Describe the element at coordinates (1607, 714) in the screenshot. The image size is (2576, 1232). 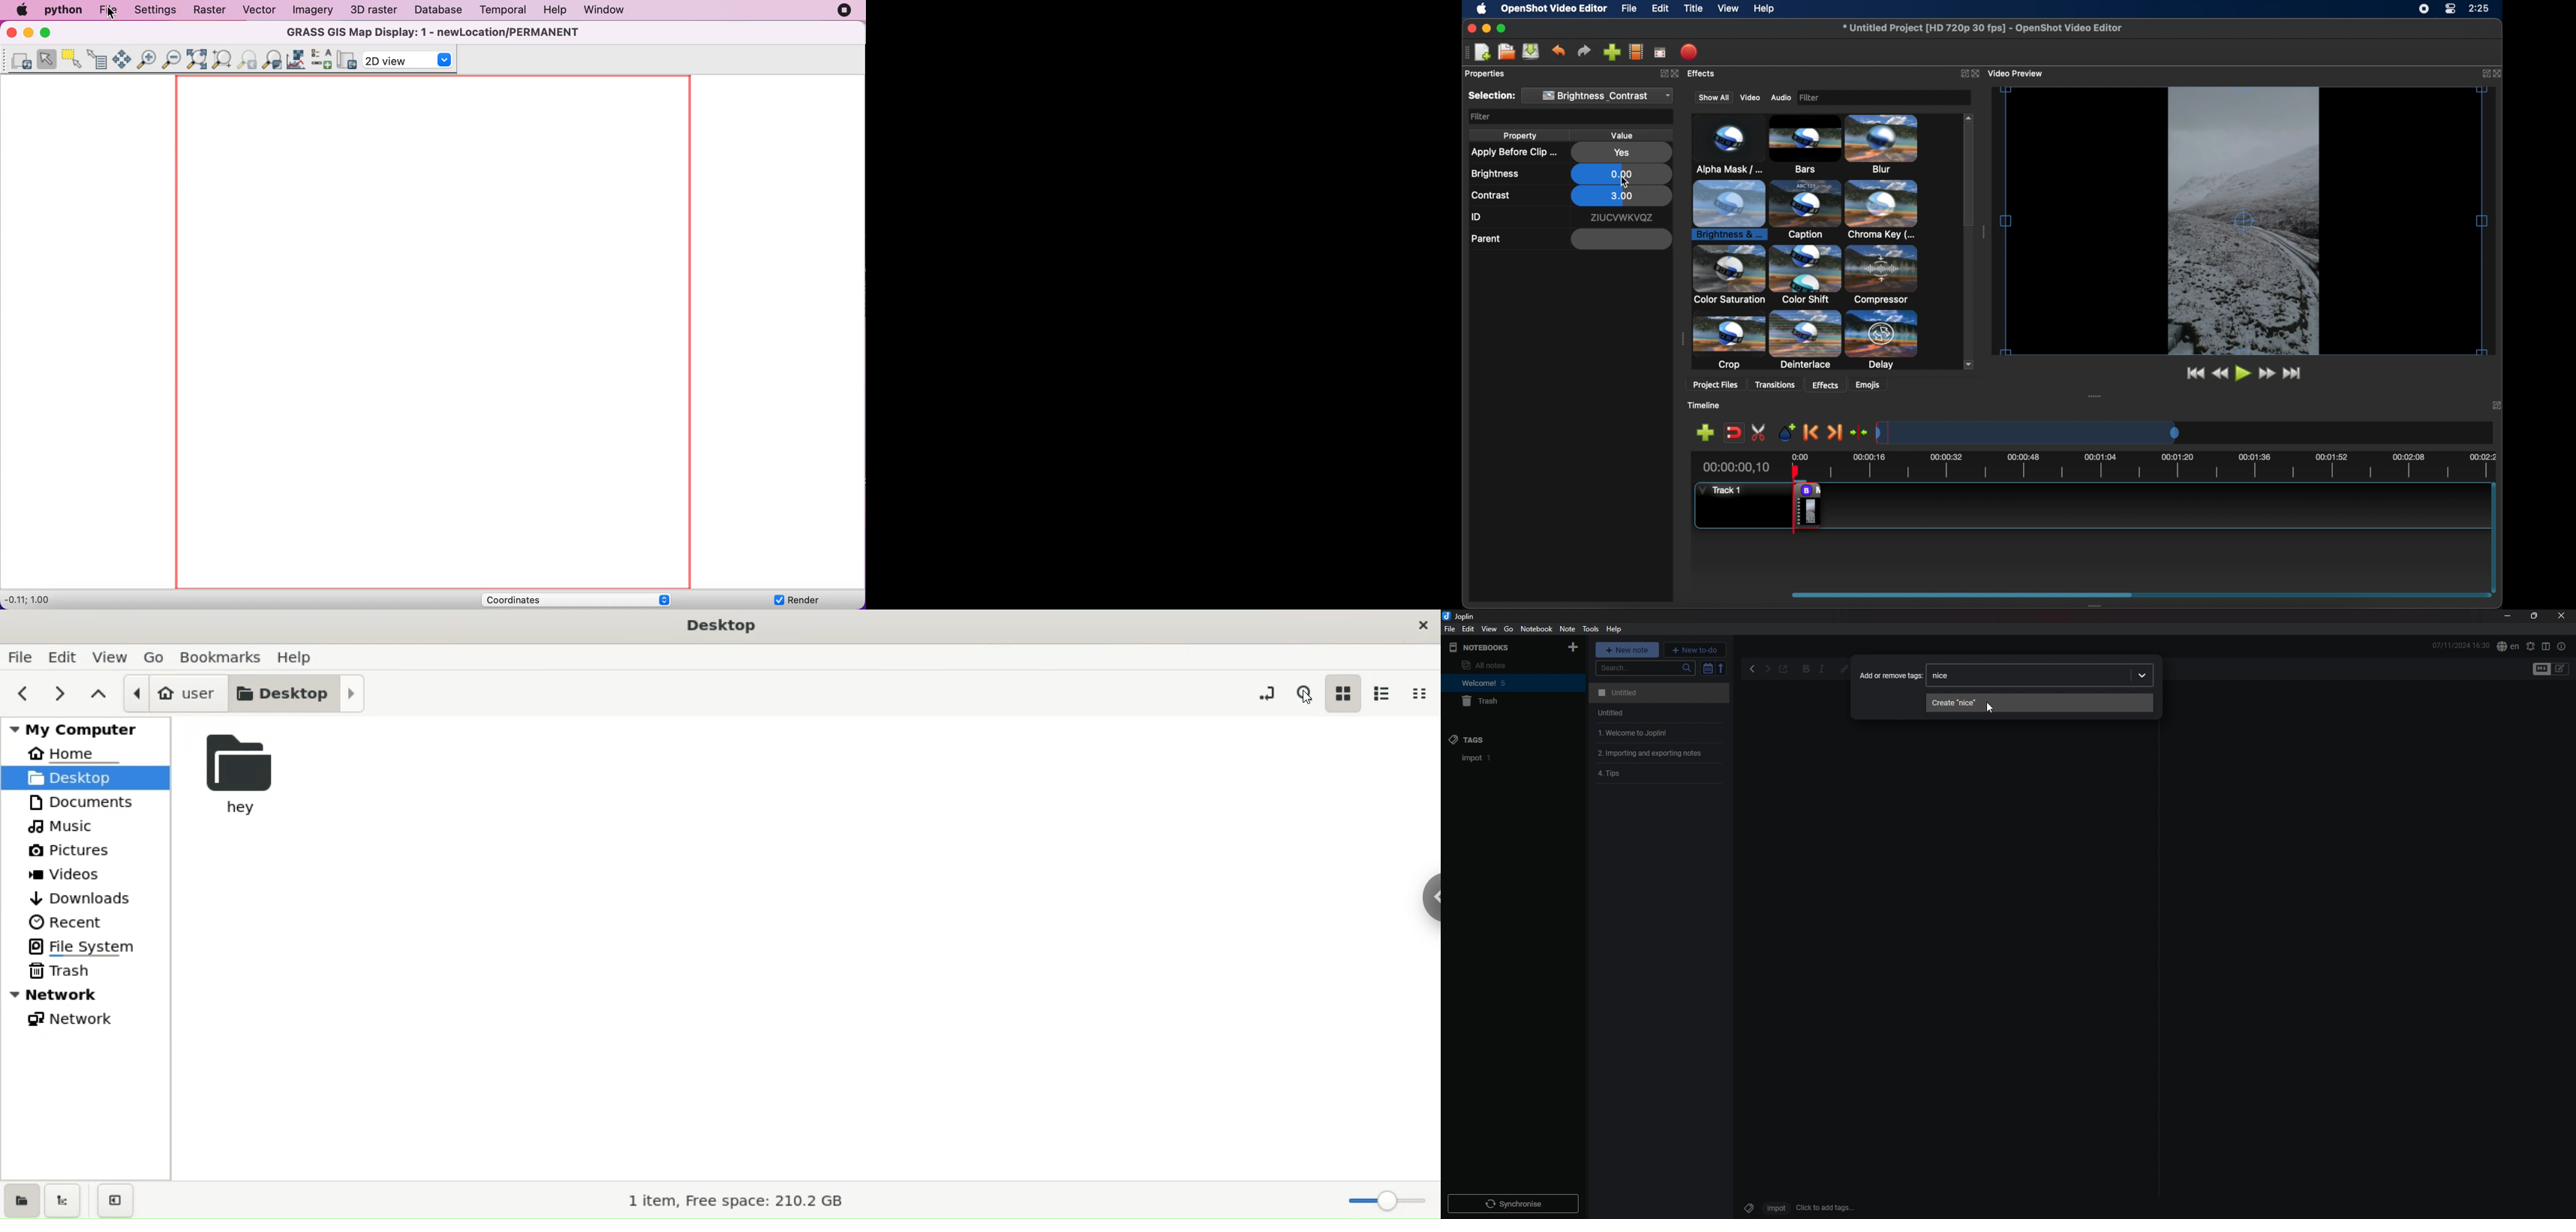
I see `Untitled` at that location.